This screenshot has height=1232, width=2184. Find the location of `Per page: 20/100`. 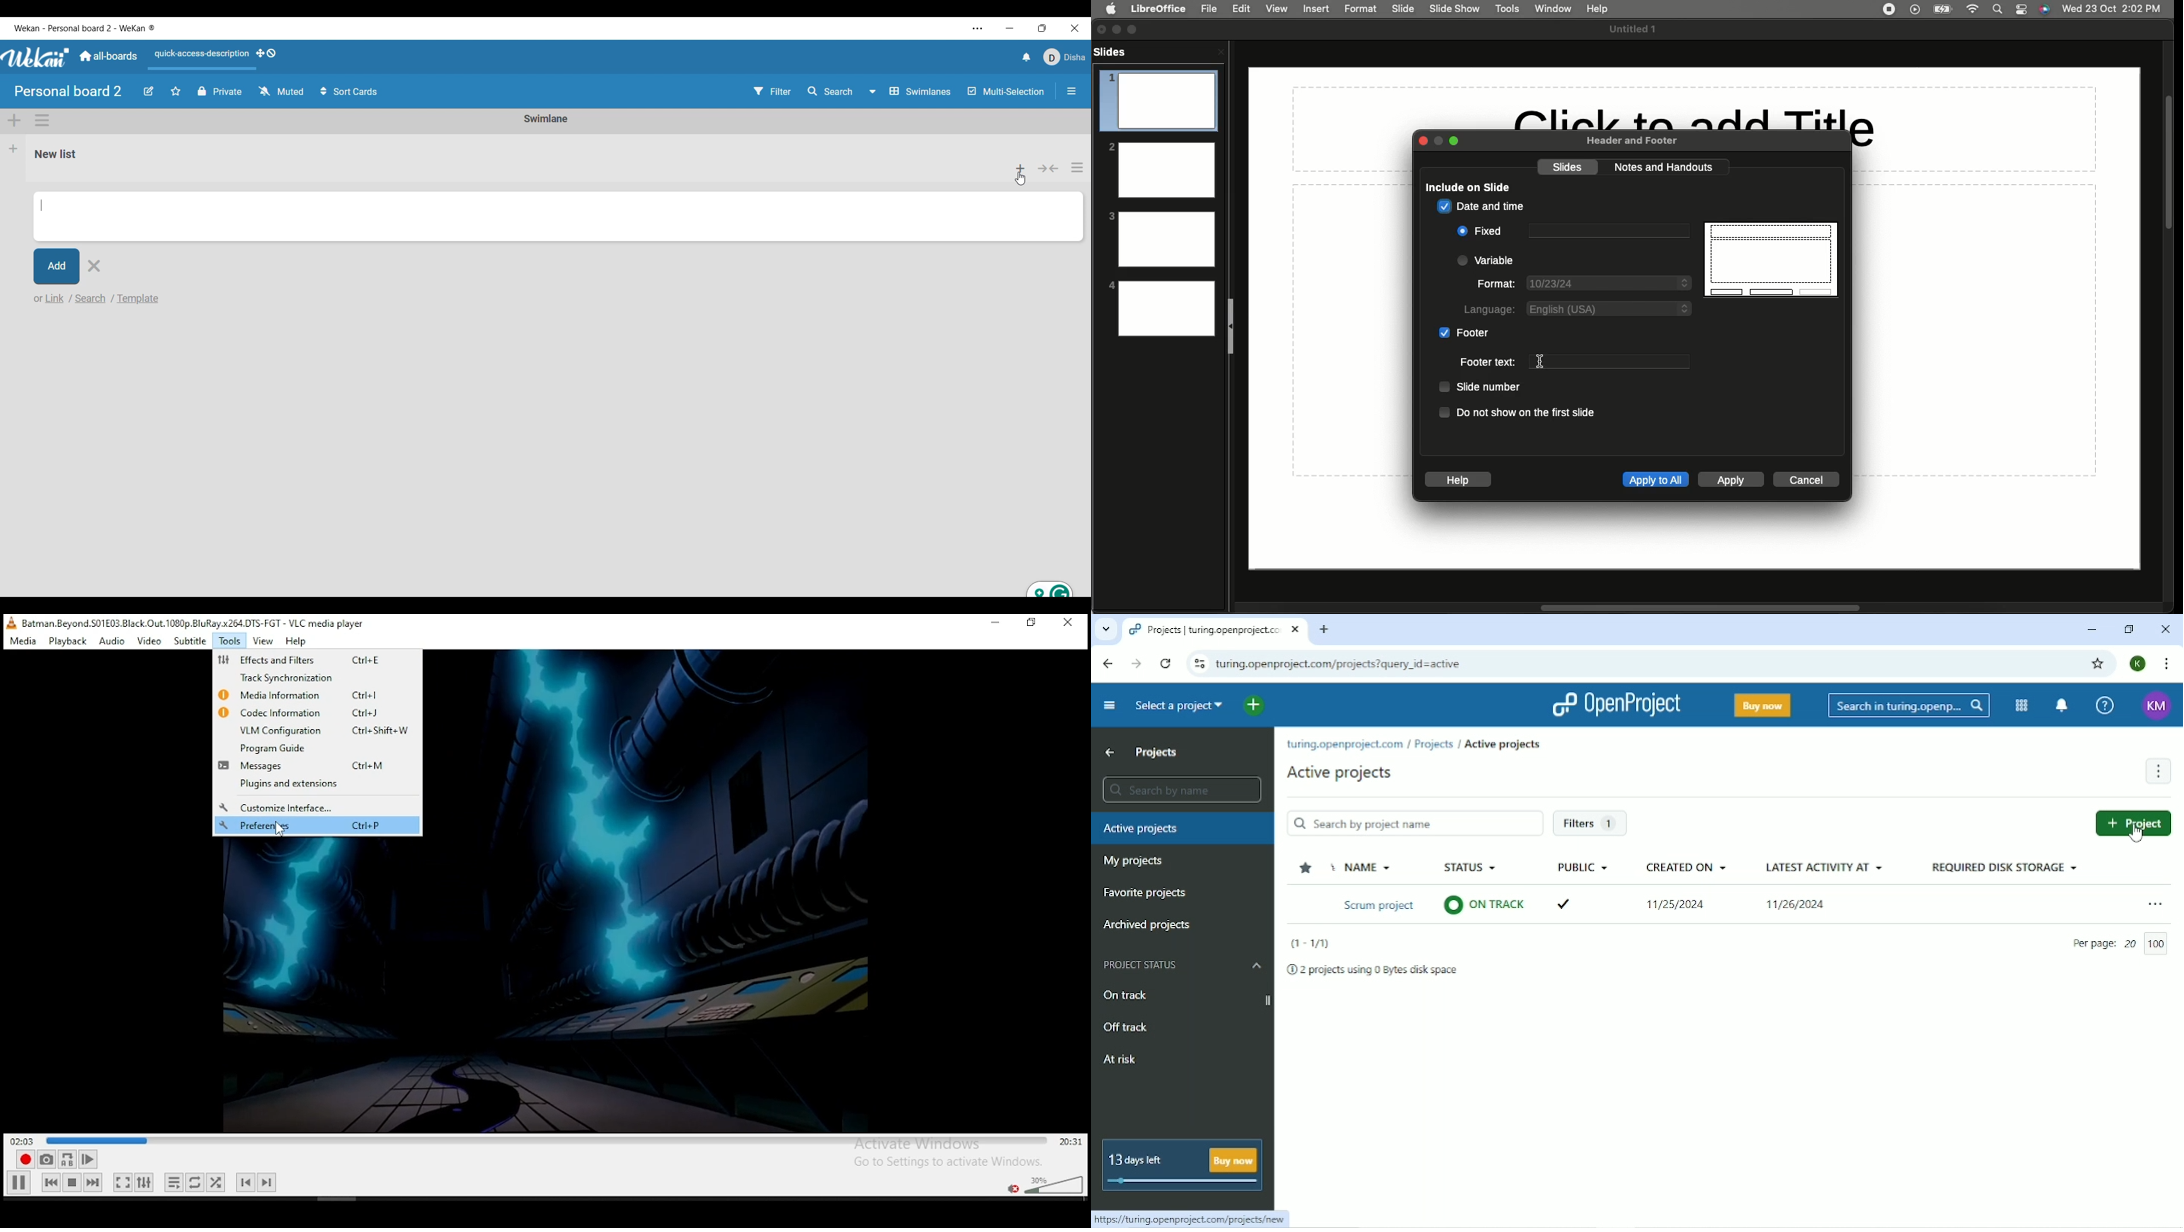

Per page: 20/100 is located at coordinates (2124, 944).